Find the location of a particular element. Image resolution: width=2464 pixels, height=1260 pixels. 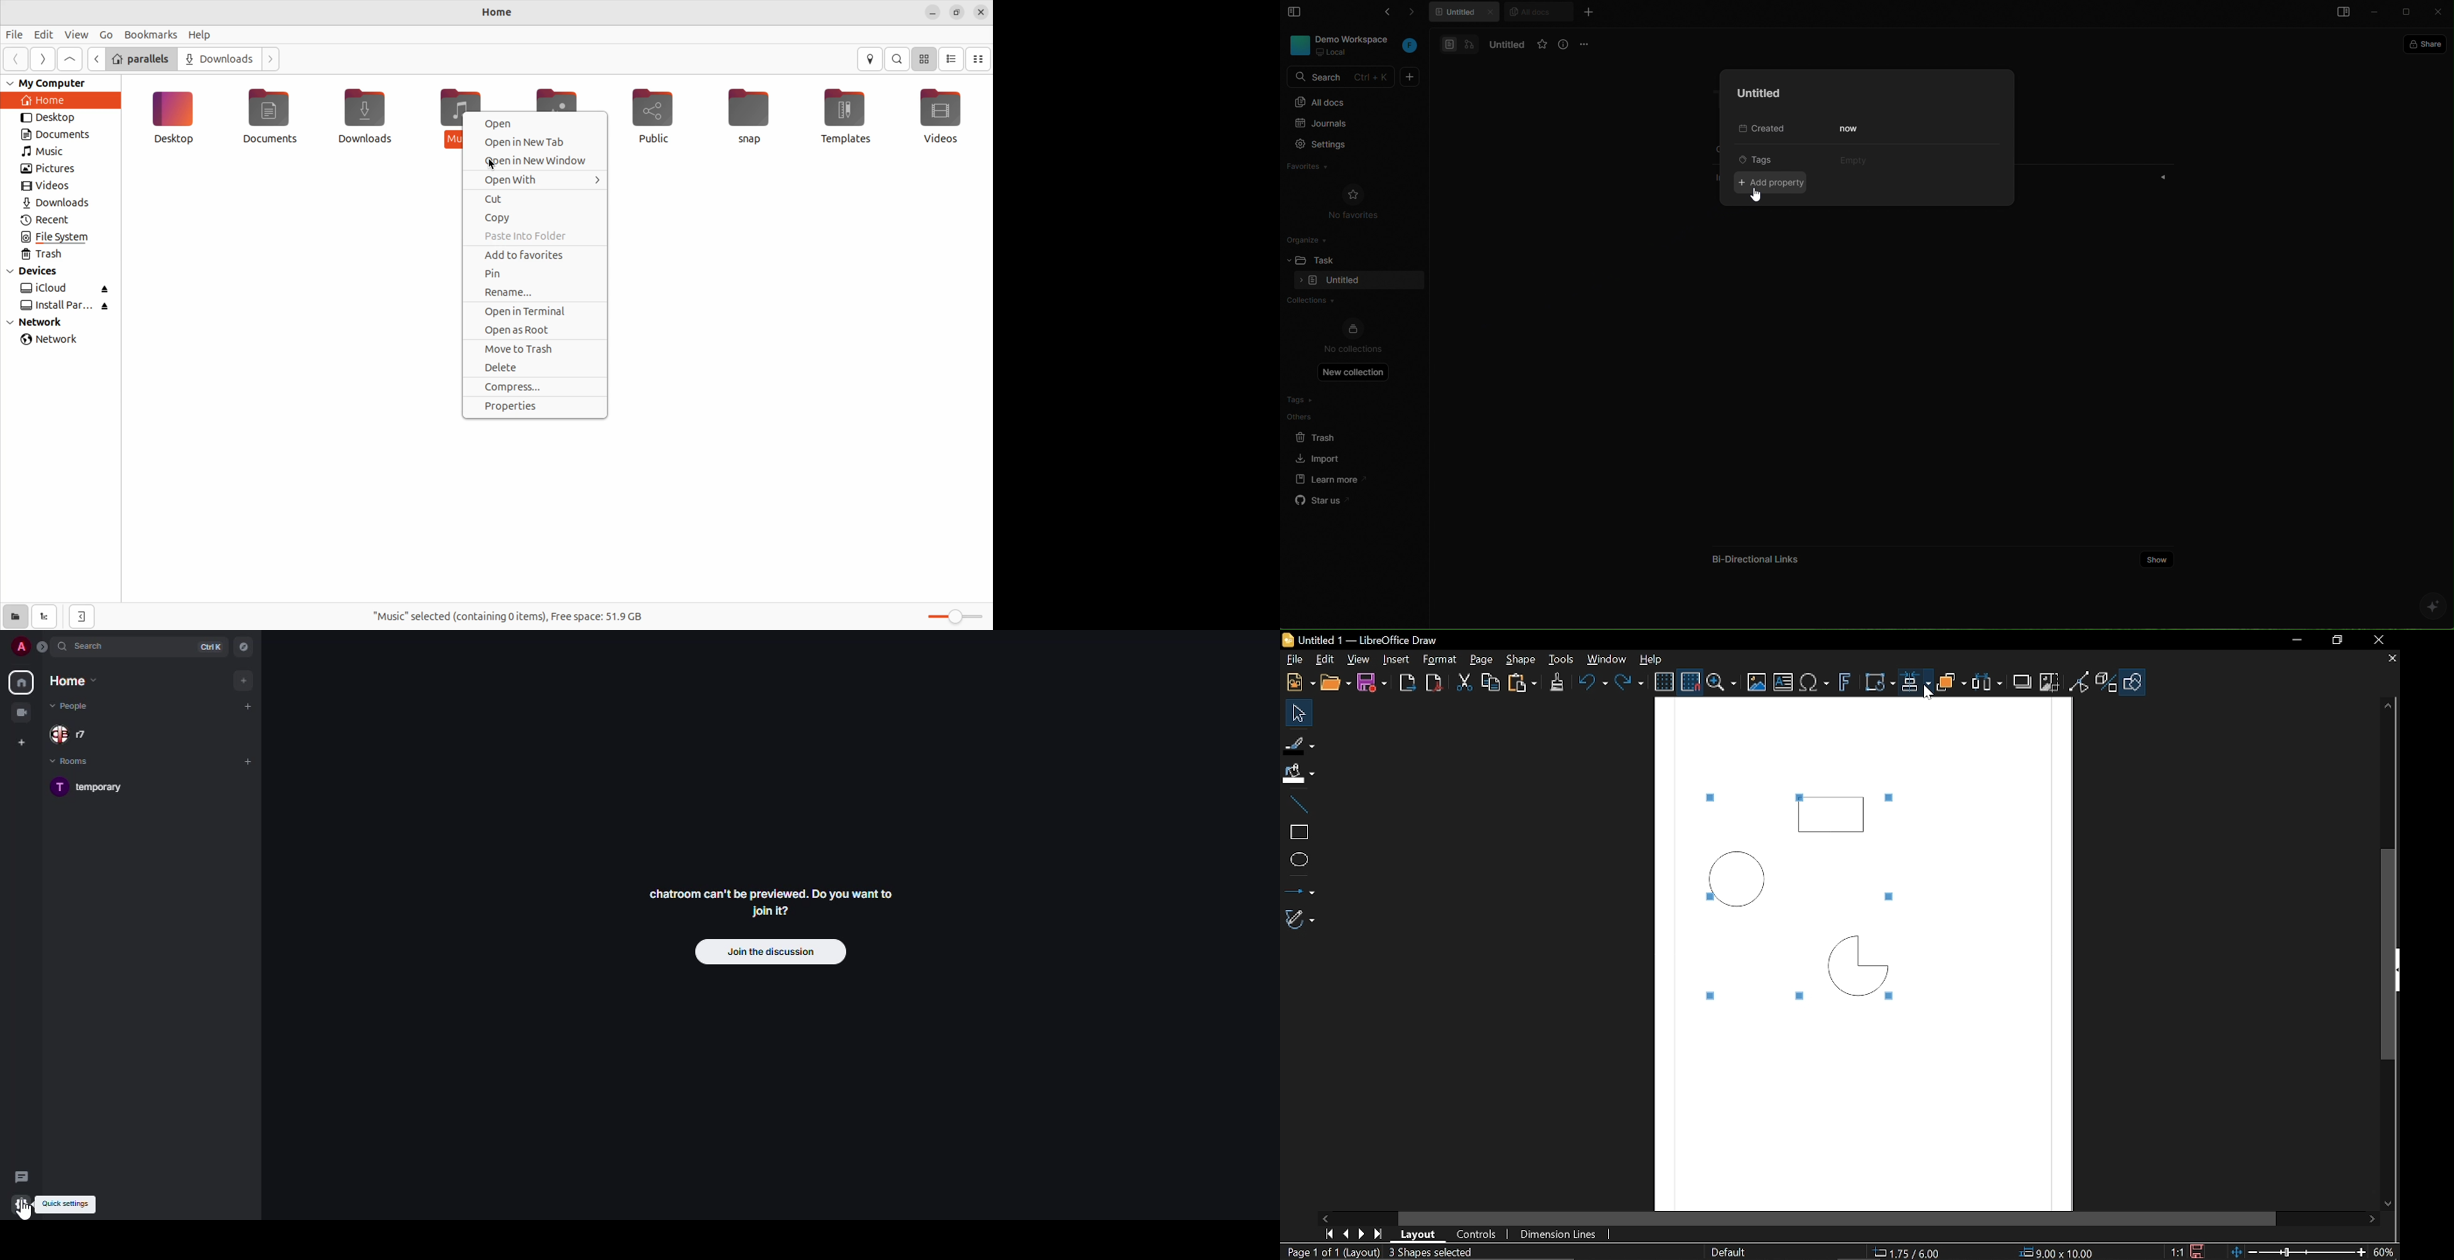

Select is located at coordinates (1297, 713).